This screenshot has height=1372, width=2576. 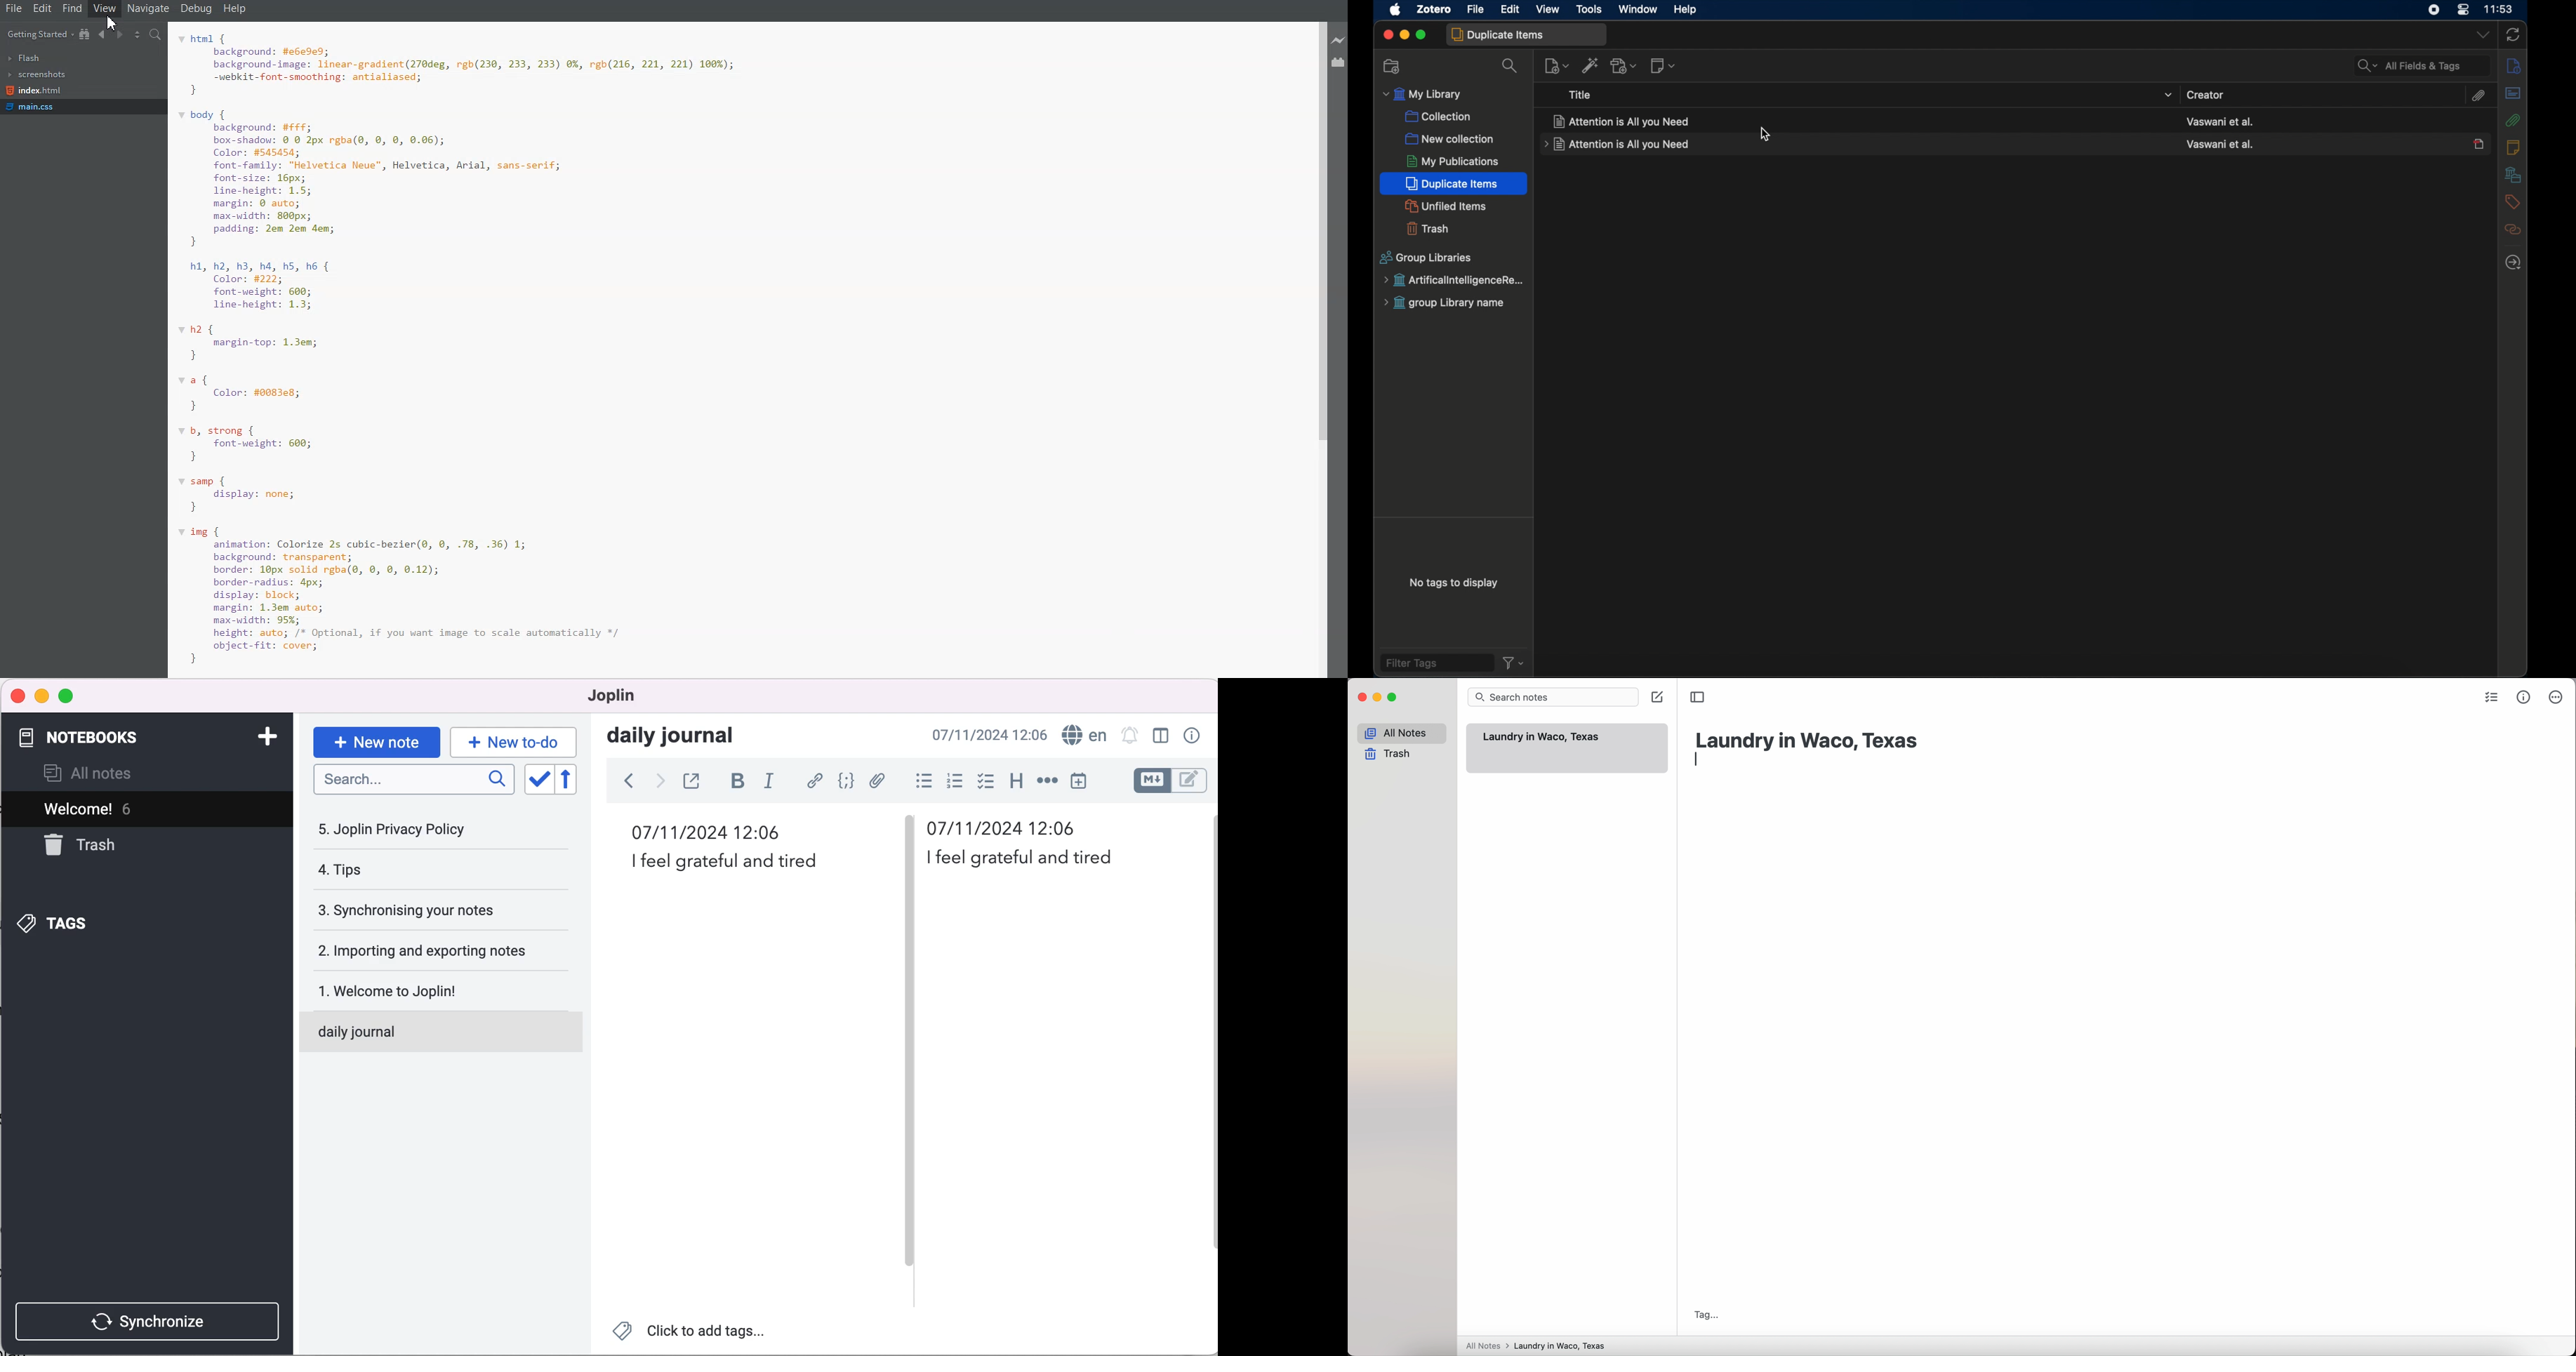 What do you see at coordinates (1699, 763) in the screenshot?
I see `enter` at bounding box center [1699, 763].